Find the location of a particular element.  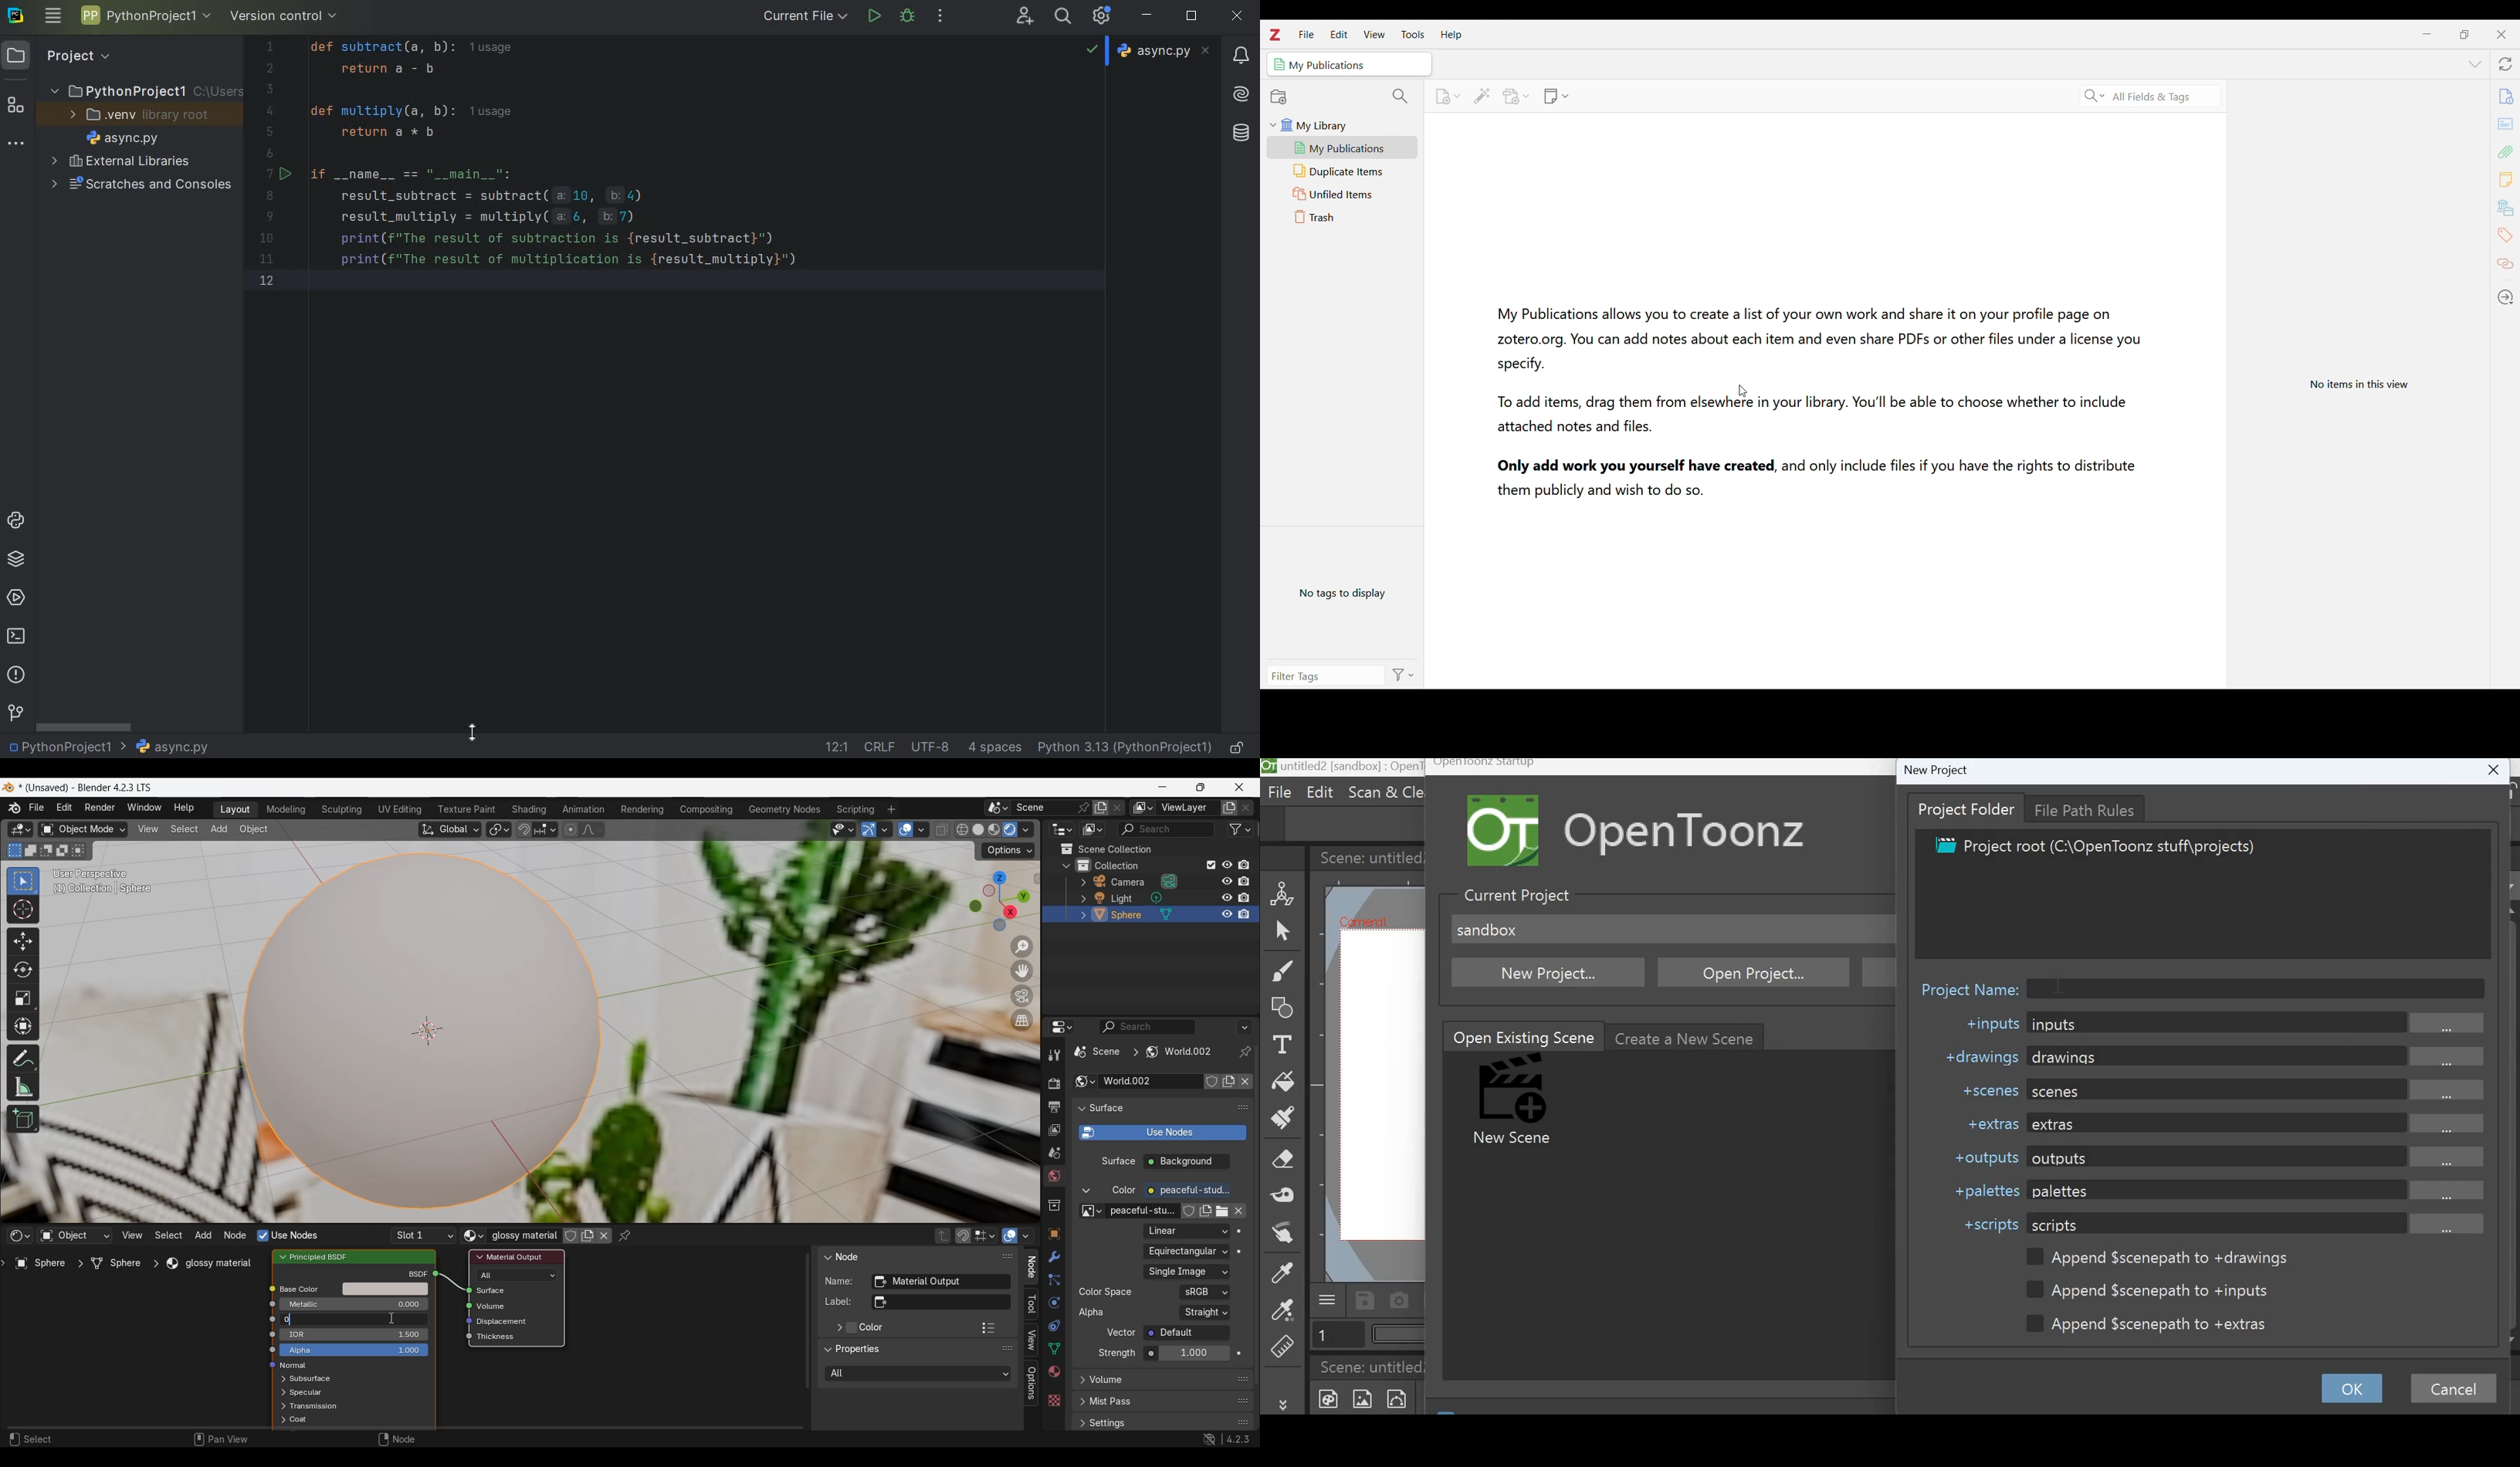

My publications is located at coordinates (1342, 148).